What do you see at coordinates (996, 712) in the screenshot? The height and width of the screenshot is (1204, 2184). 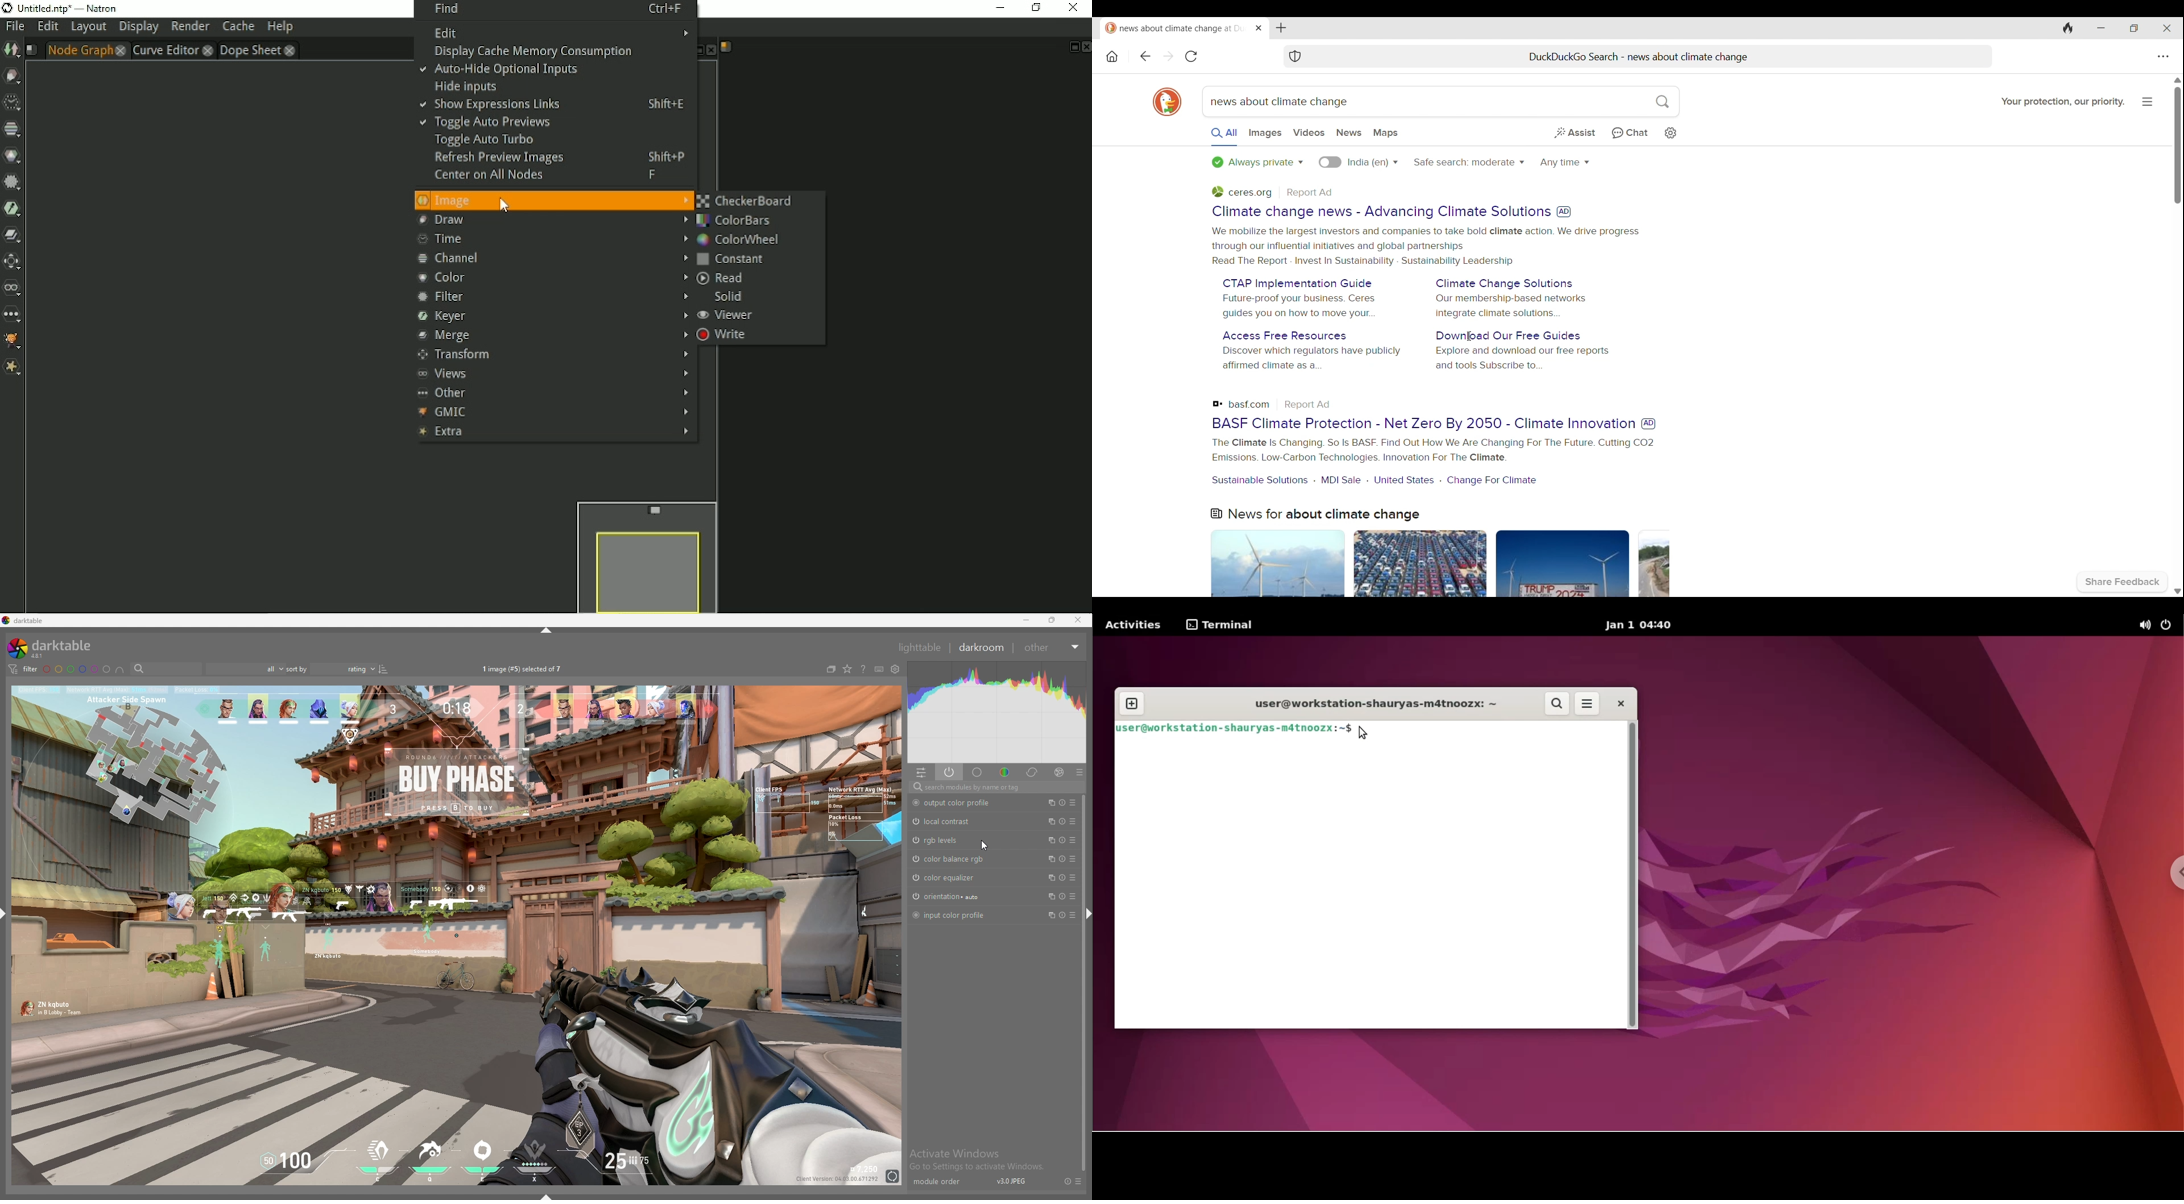 I see `heat map` at bounding box center [996, 712].